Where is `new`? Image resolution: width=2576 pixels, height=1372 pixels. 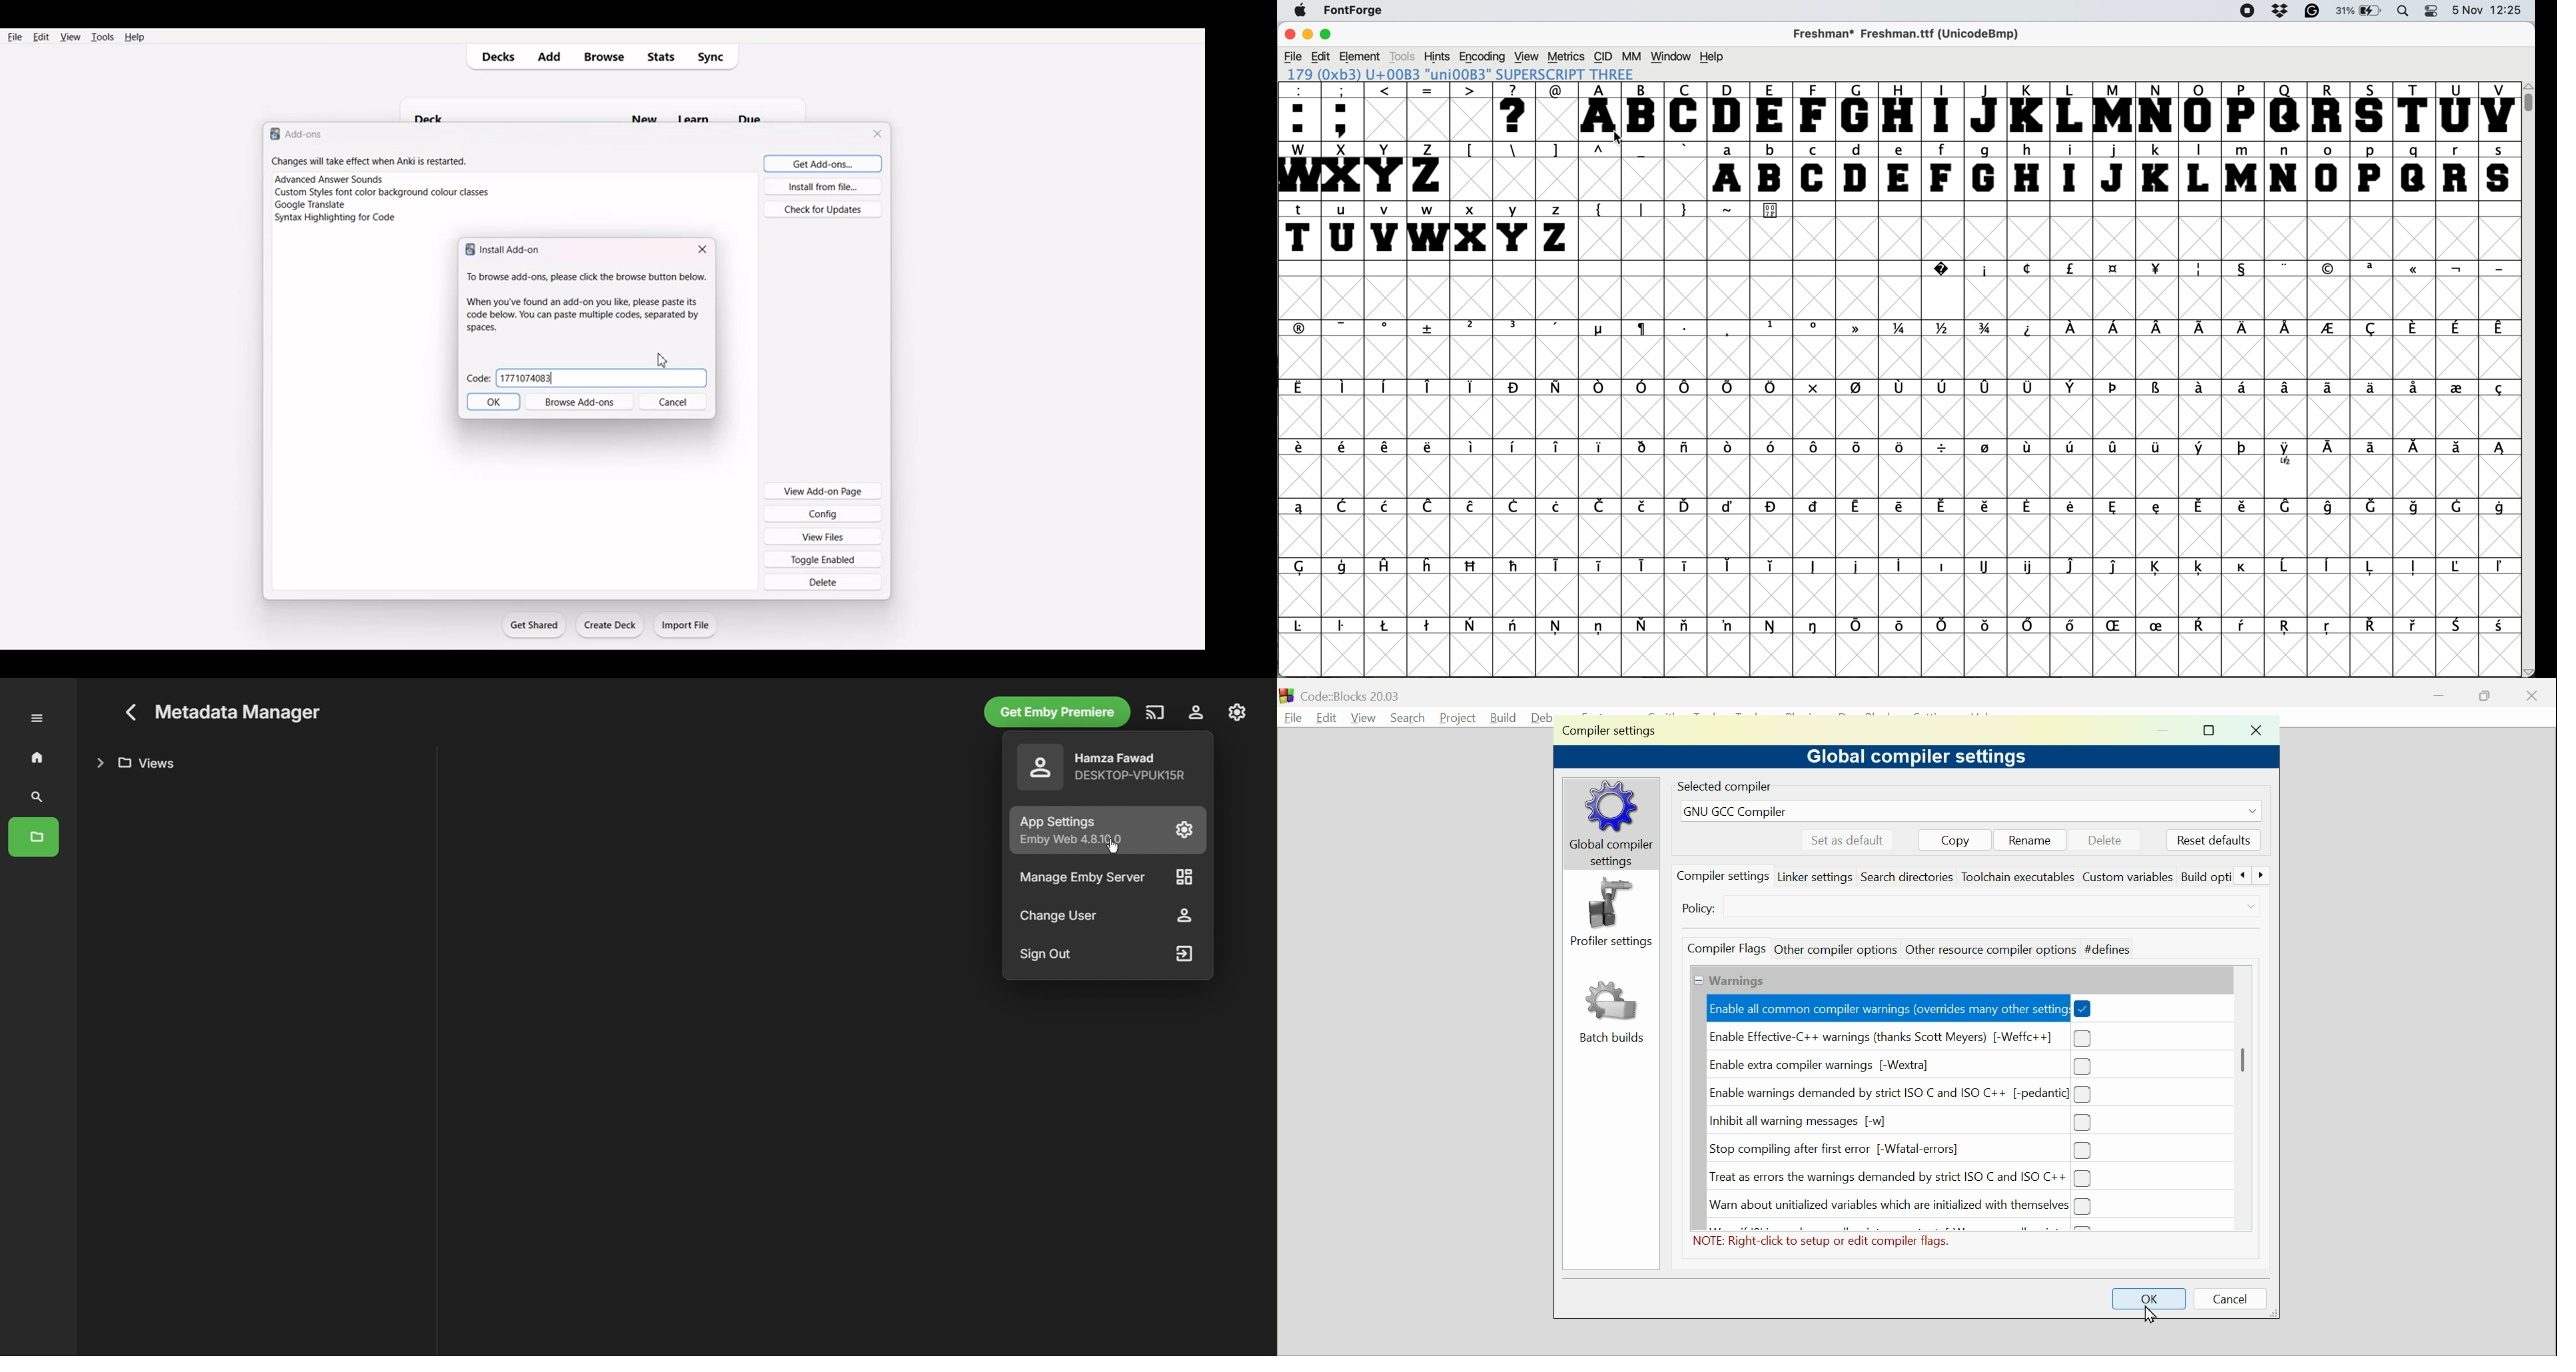 new is located at coordinates (643, 109).